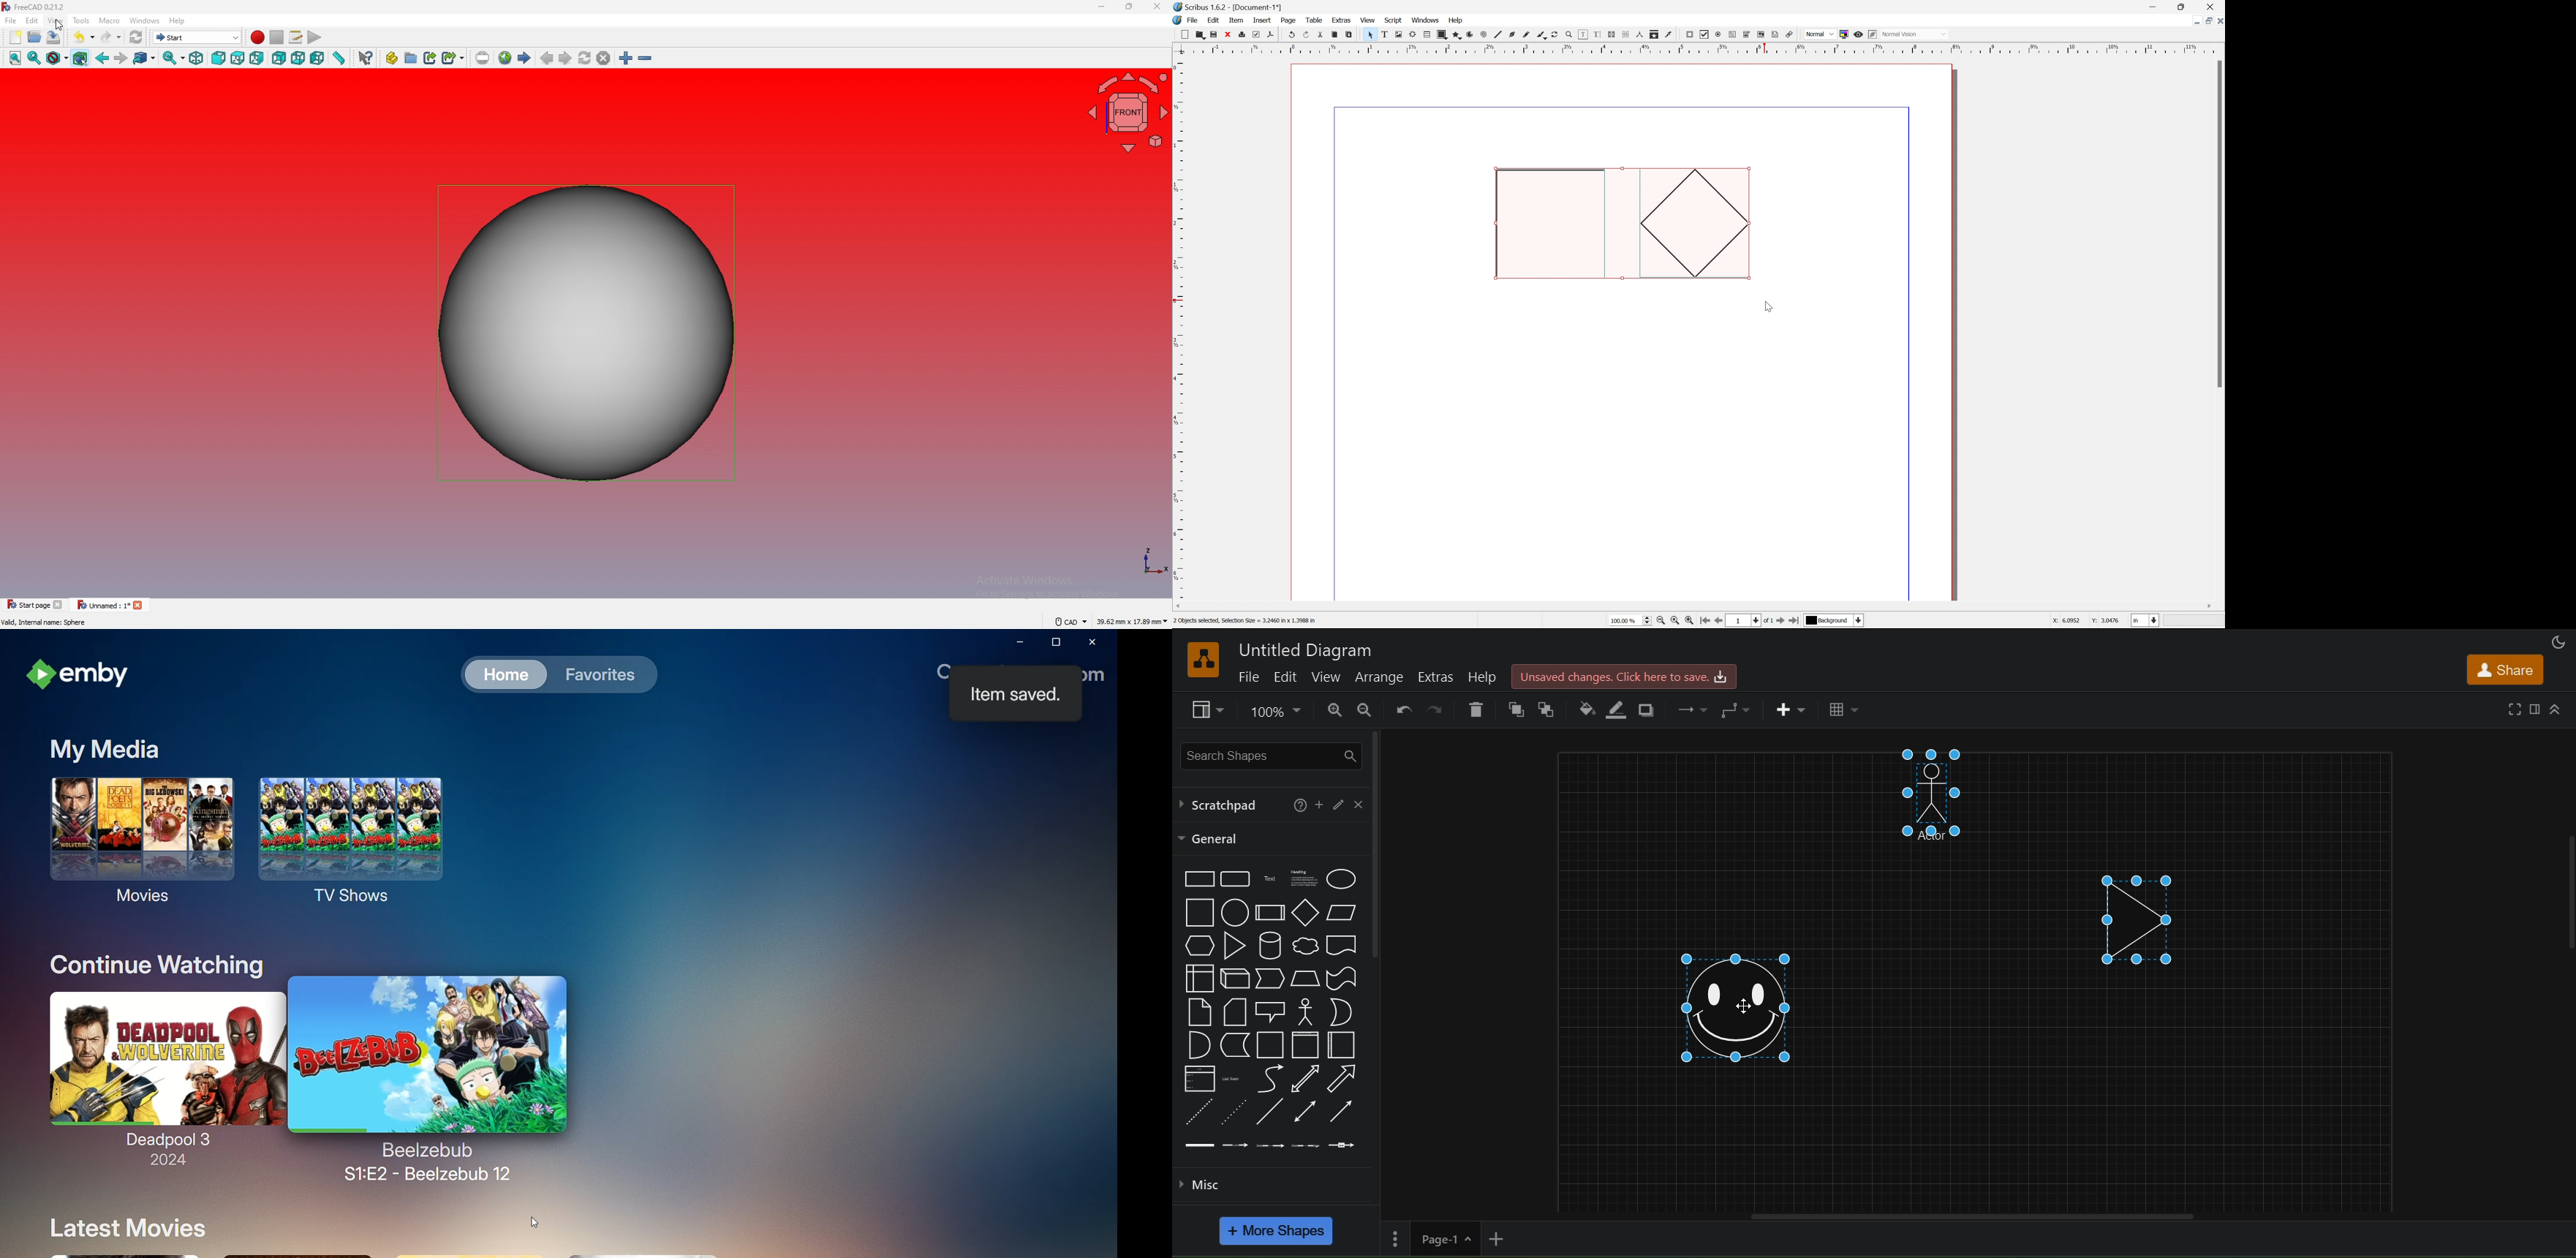 The image size is (2576, 1260). I want to click on execute macro, so click(314, 37).